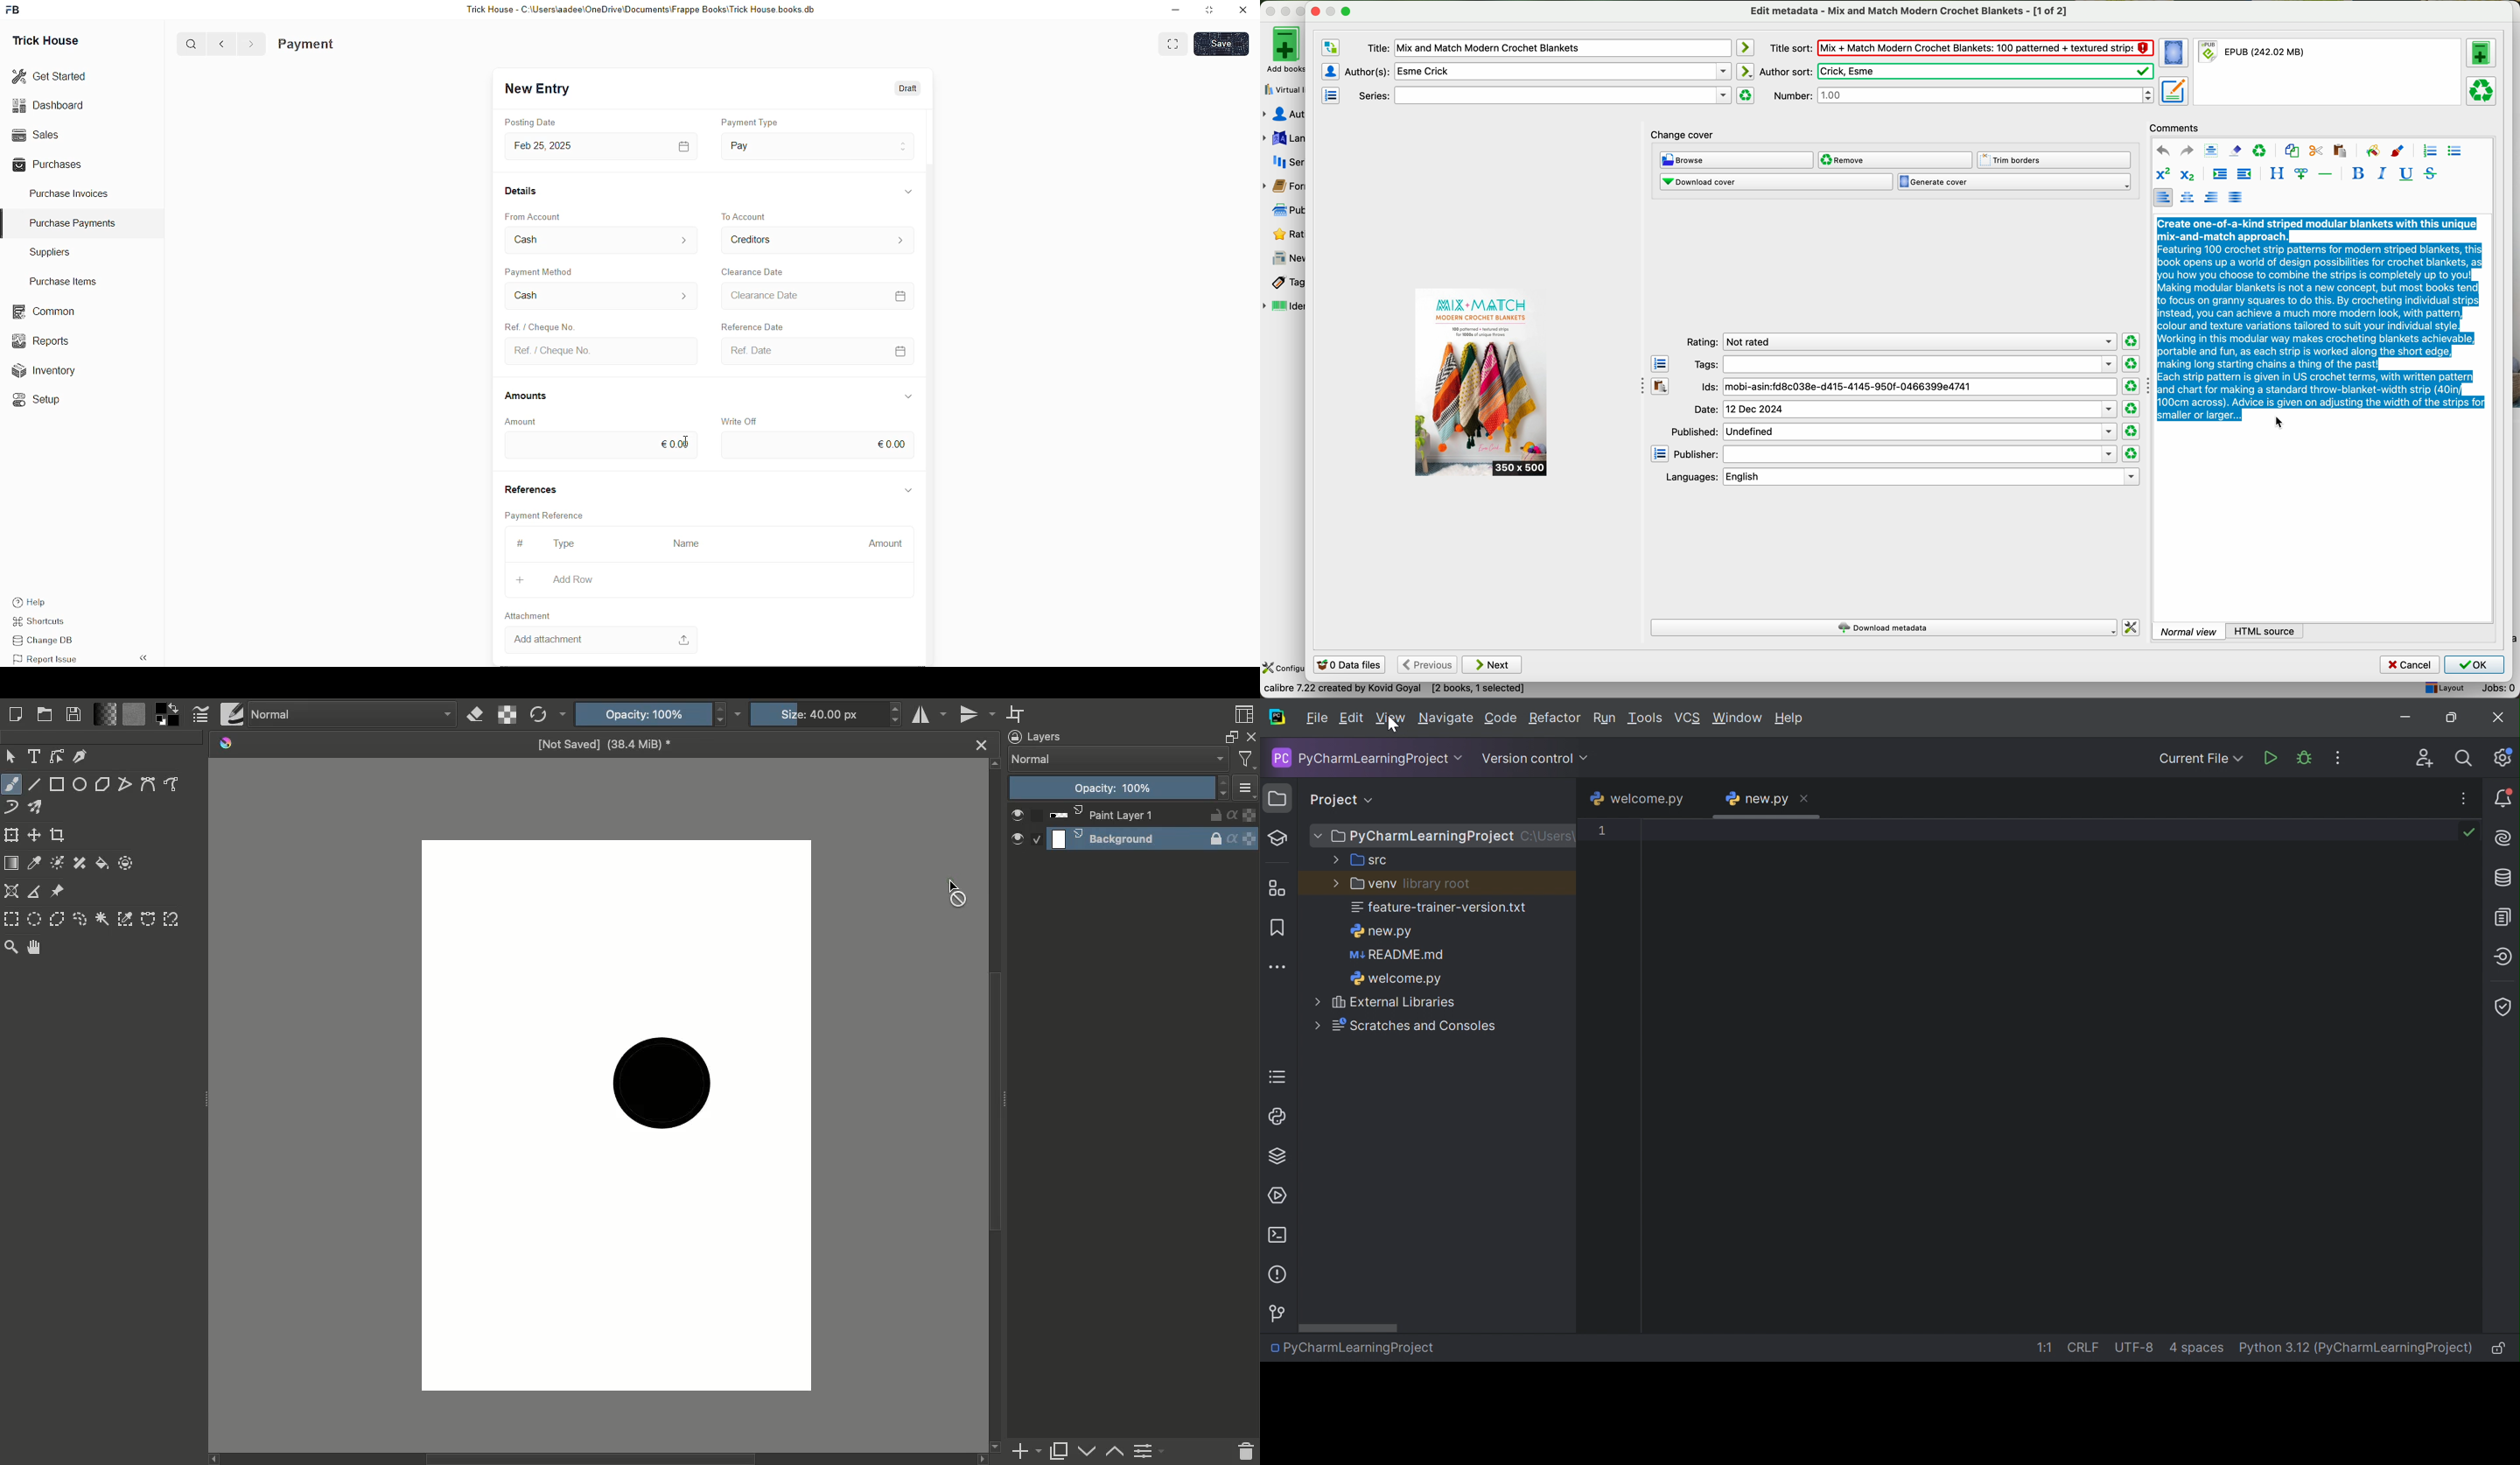 This screenshot has width=2520, height=1484. I want to click on disable minimize window, so click(1334, 11).